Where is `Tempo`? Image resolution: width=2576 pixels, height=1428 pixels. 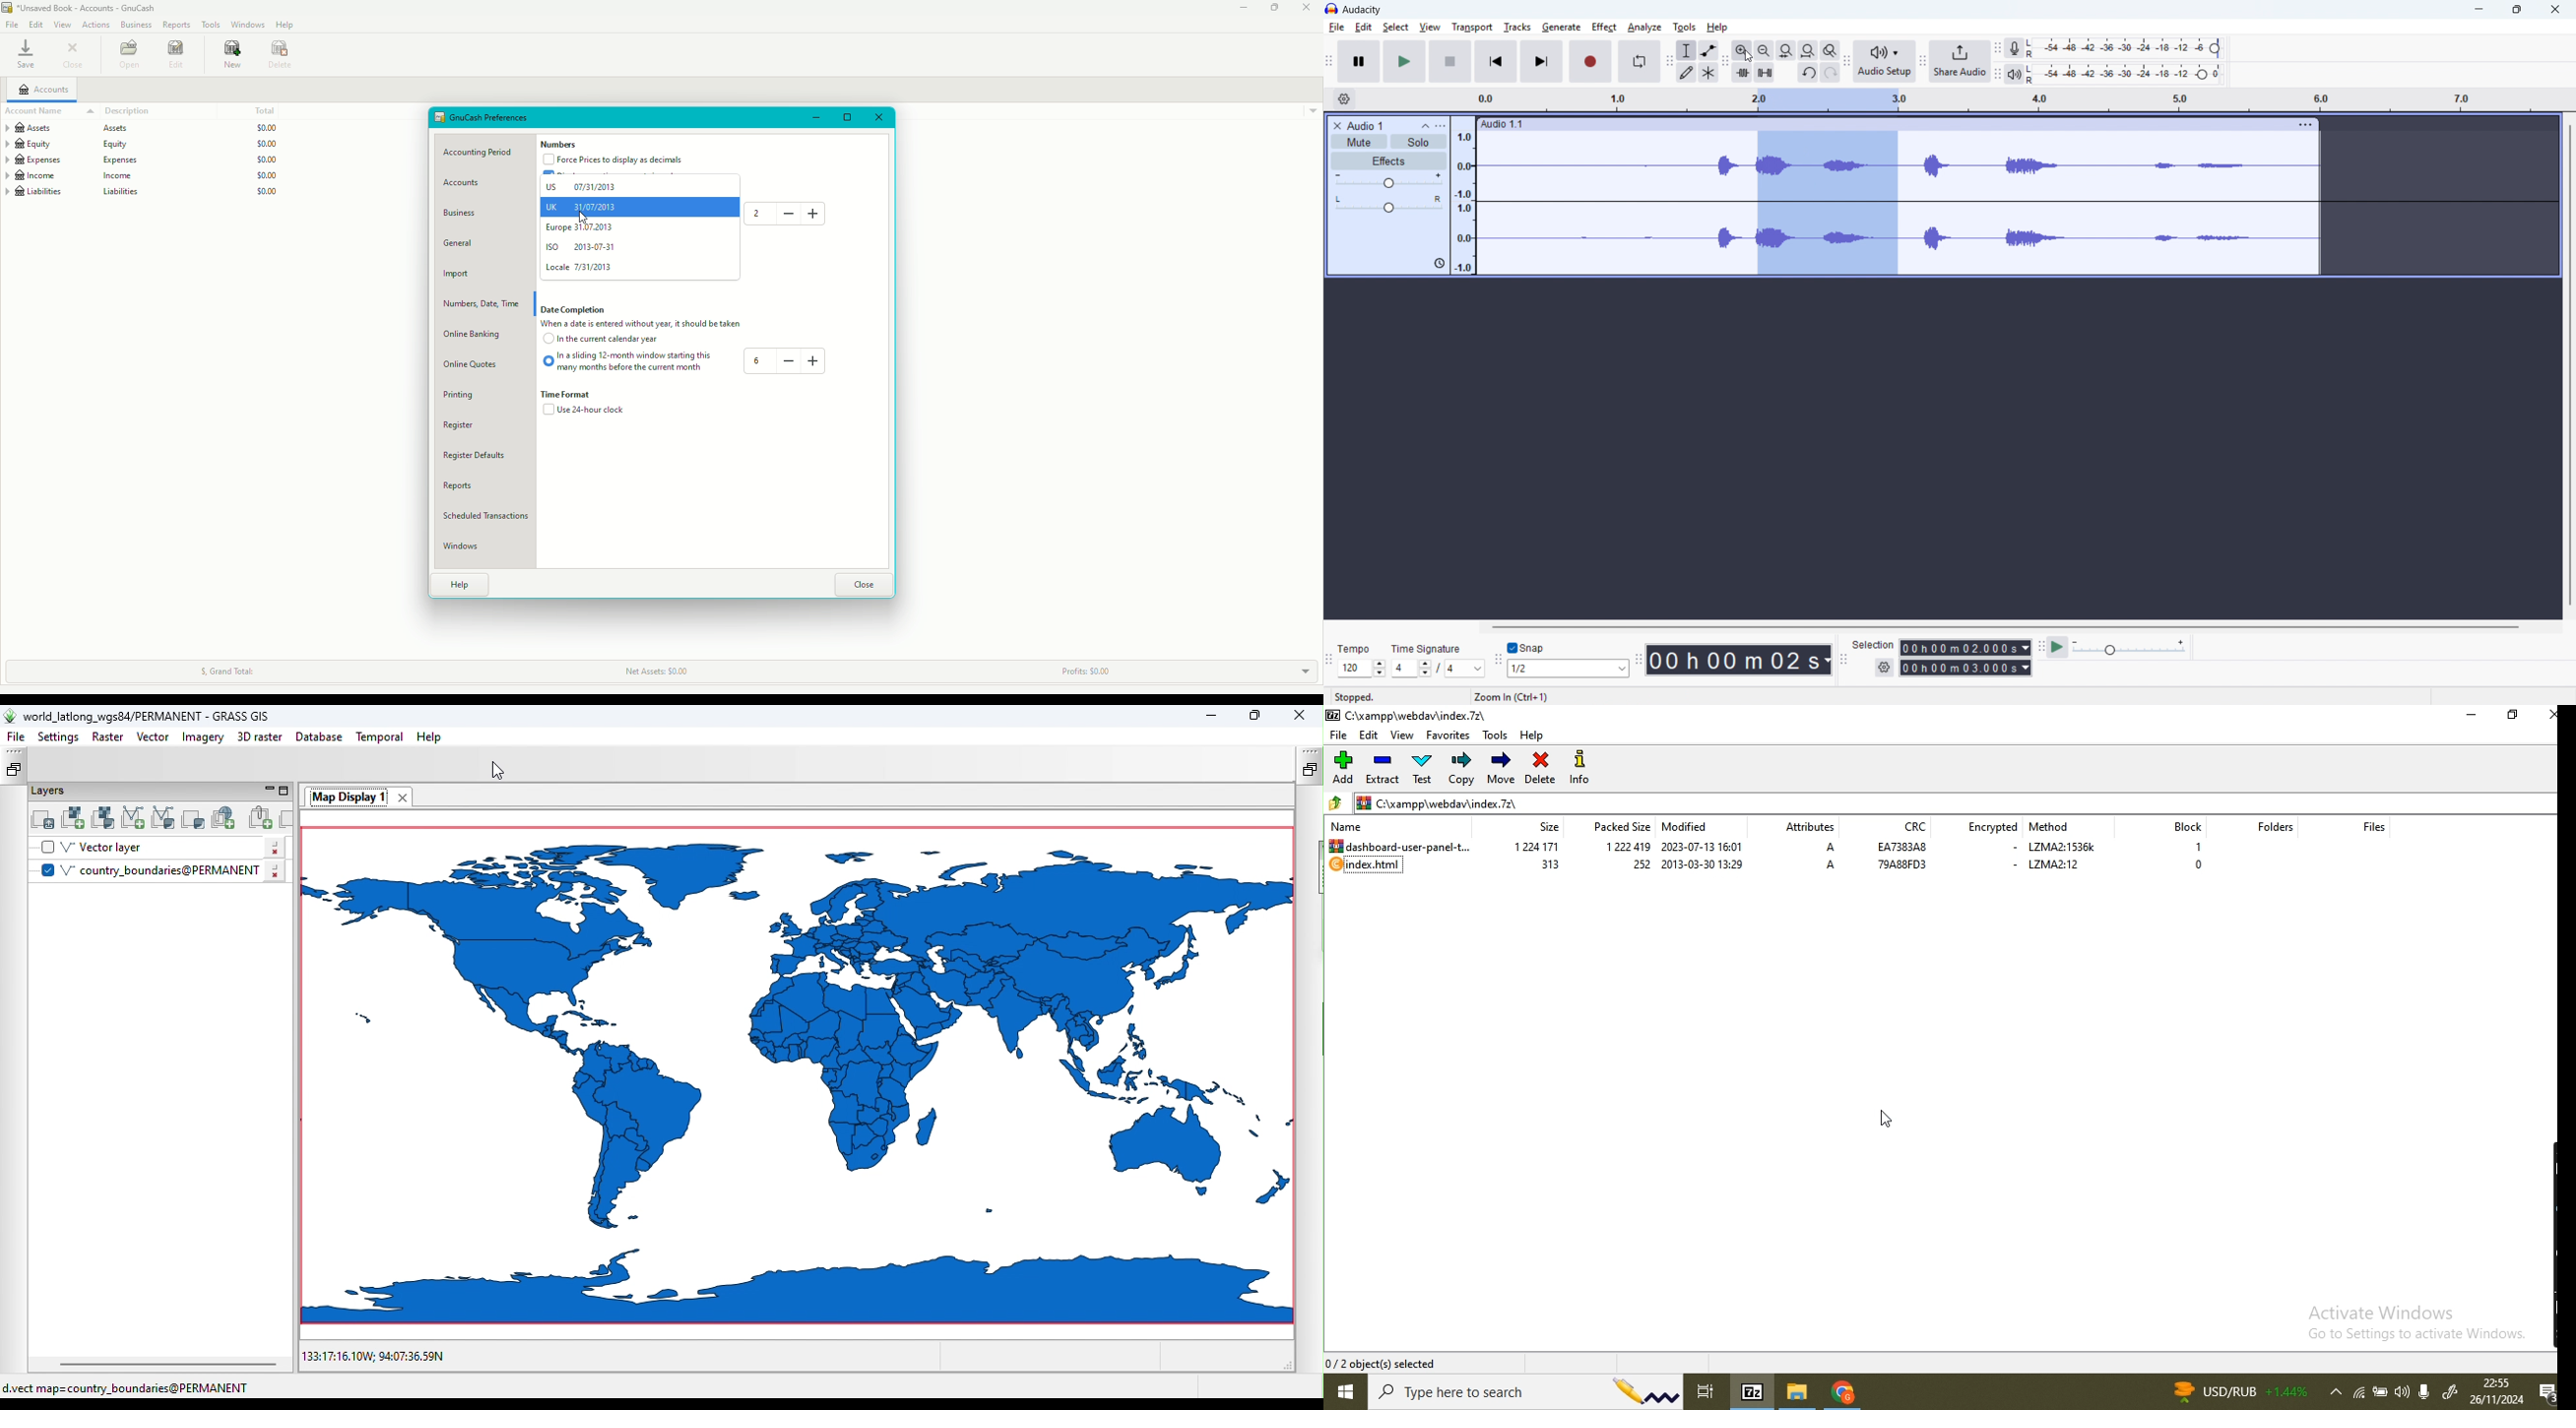
Tempo is located at coordinates (1355, 647).